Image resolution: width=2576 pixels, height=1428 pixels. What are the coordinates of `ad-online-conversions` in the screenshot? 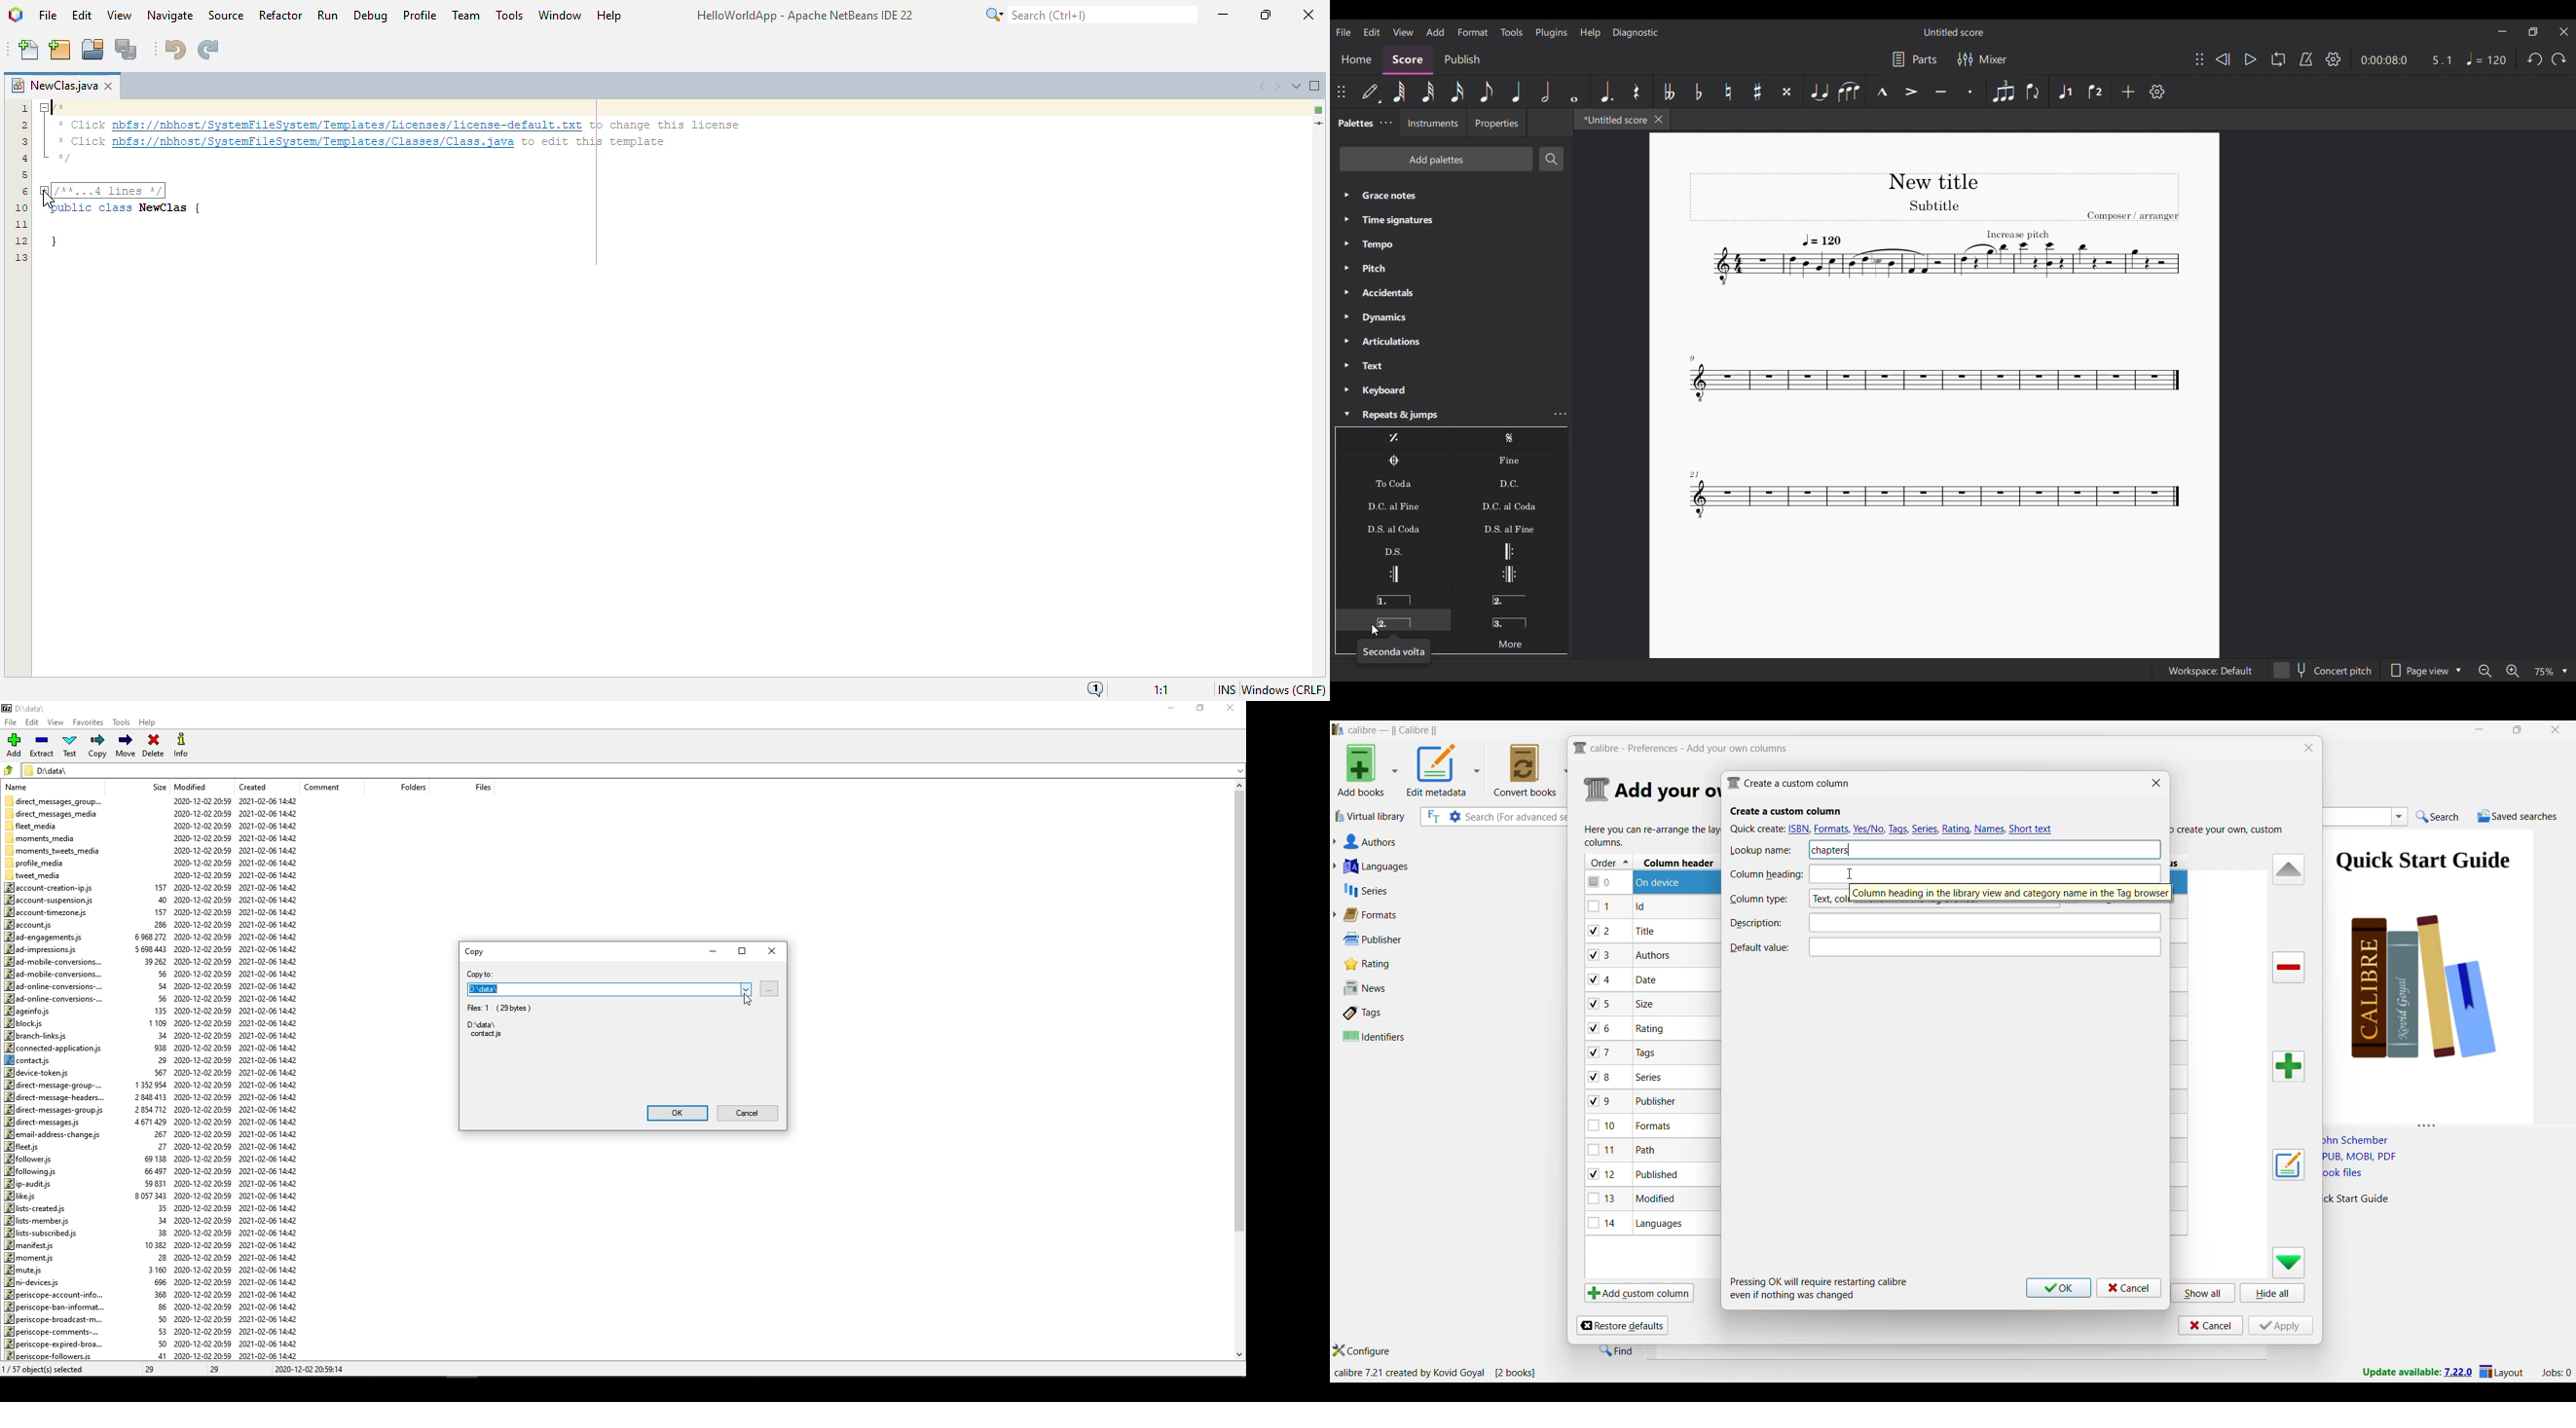 It's located at (54, 986).